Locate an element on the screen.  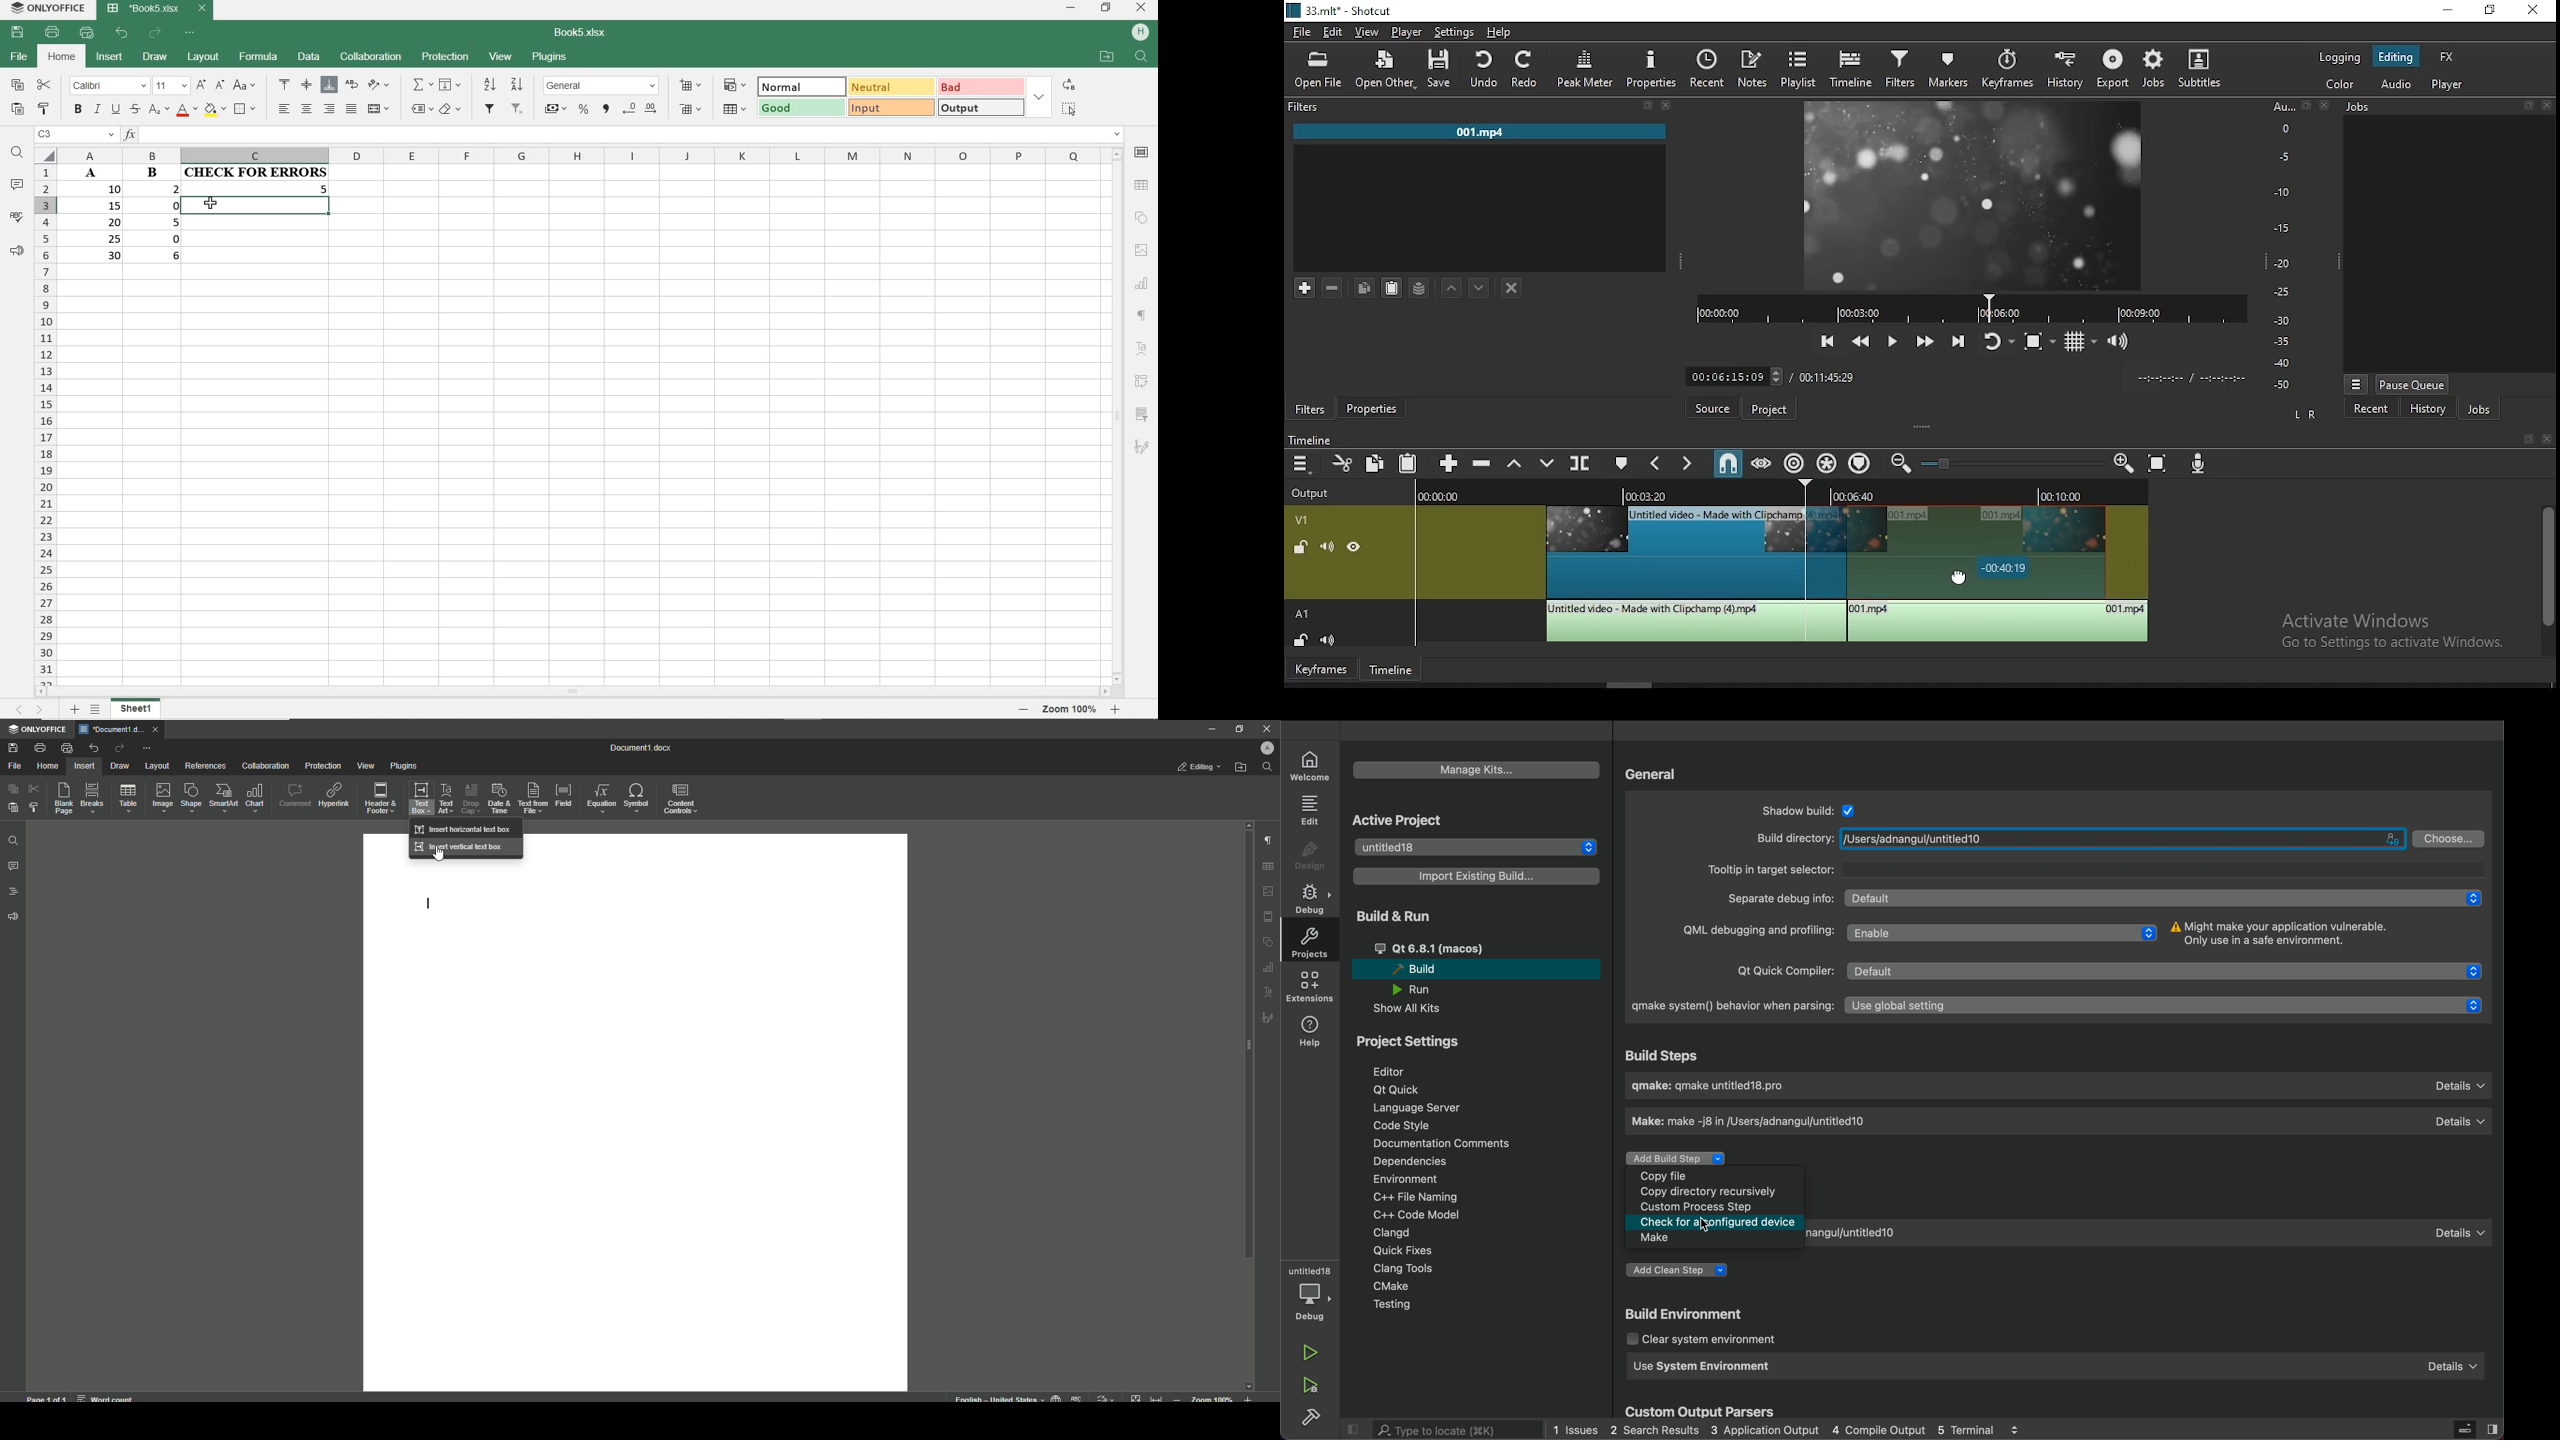
shape is located at coordinates (1268, 943).